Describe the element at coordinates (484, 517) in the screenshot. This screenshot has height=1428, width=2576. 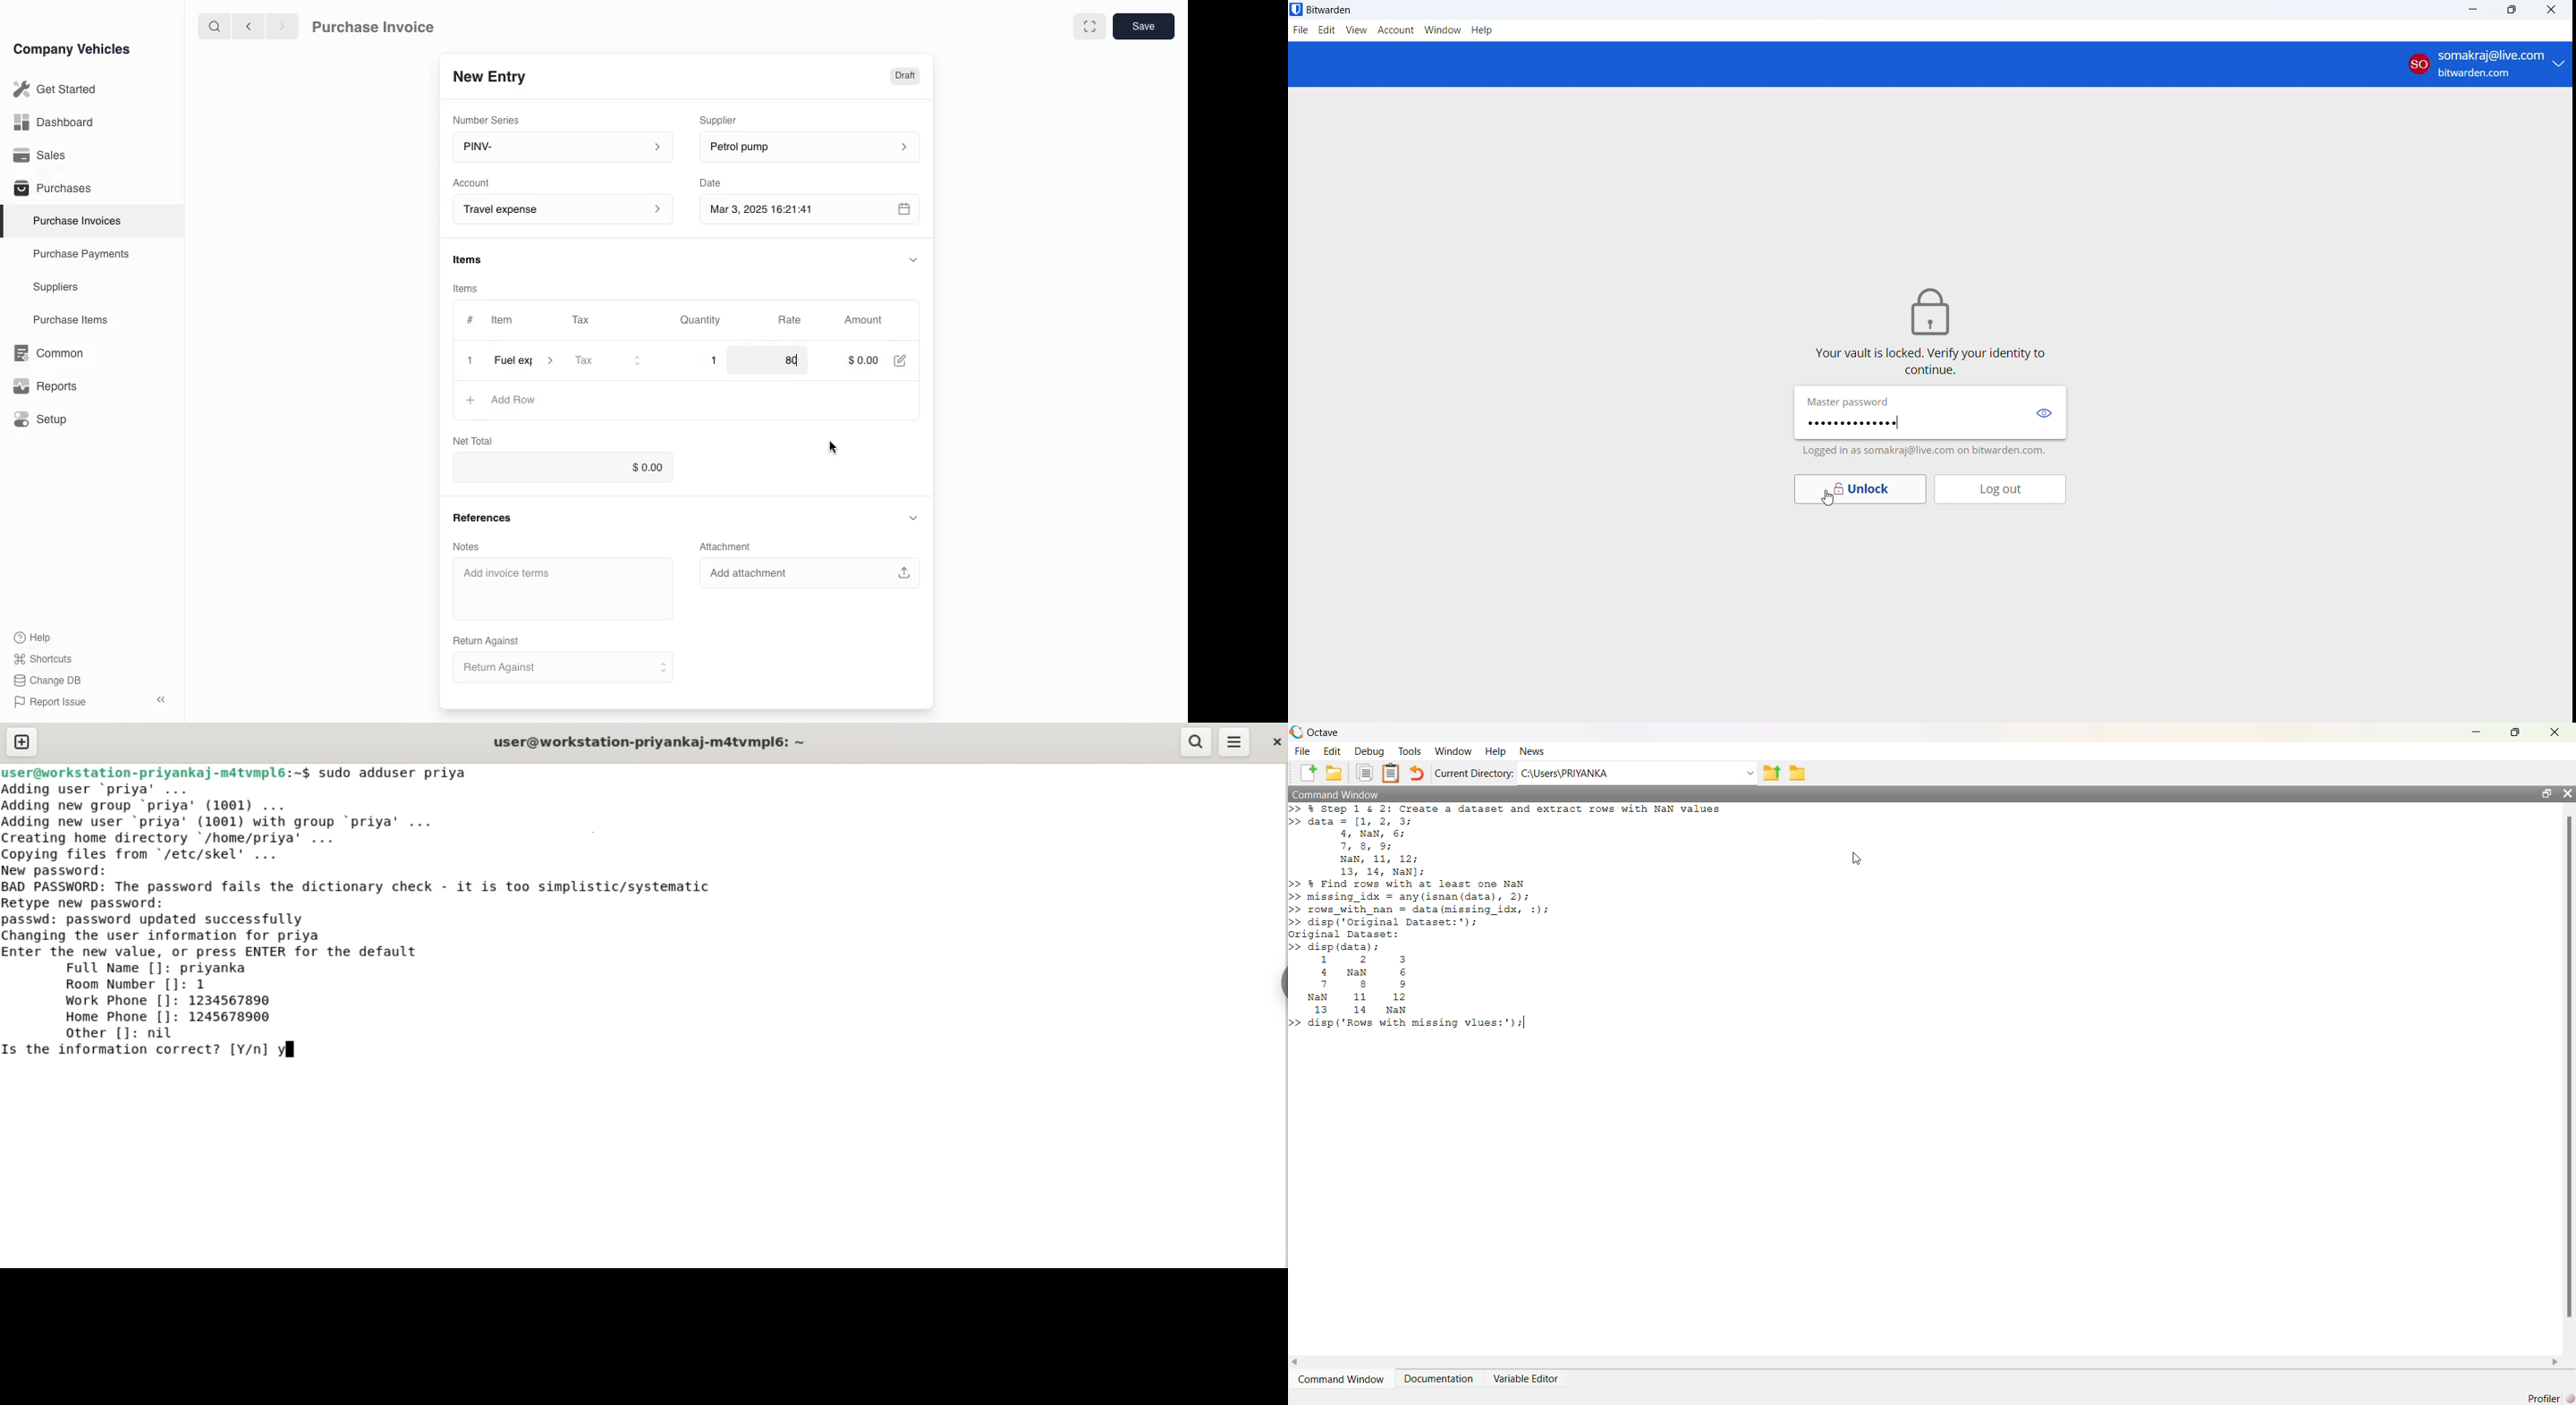
I see `References` at that location.